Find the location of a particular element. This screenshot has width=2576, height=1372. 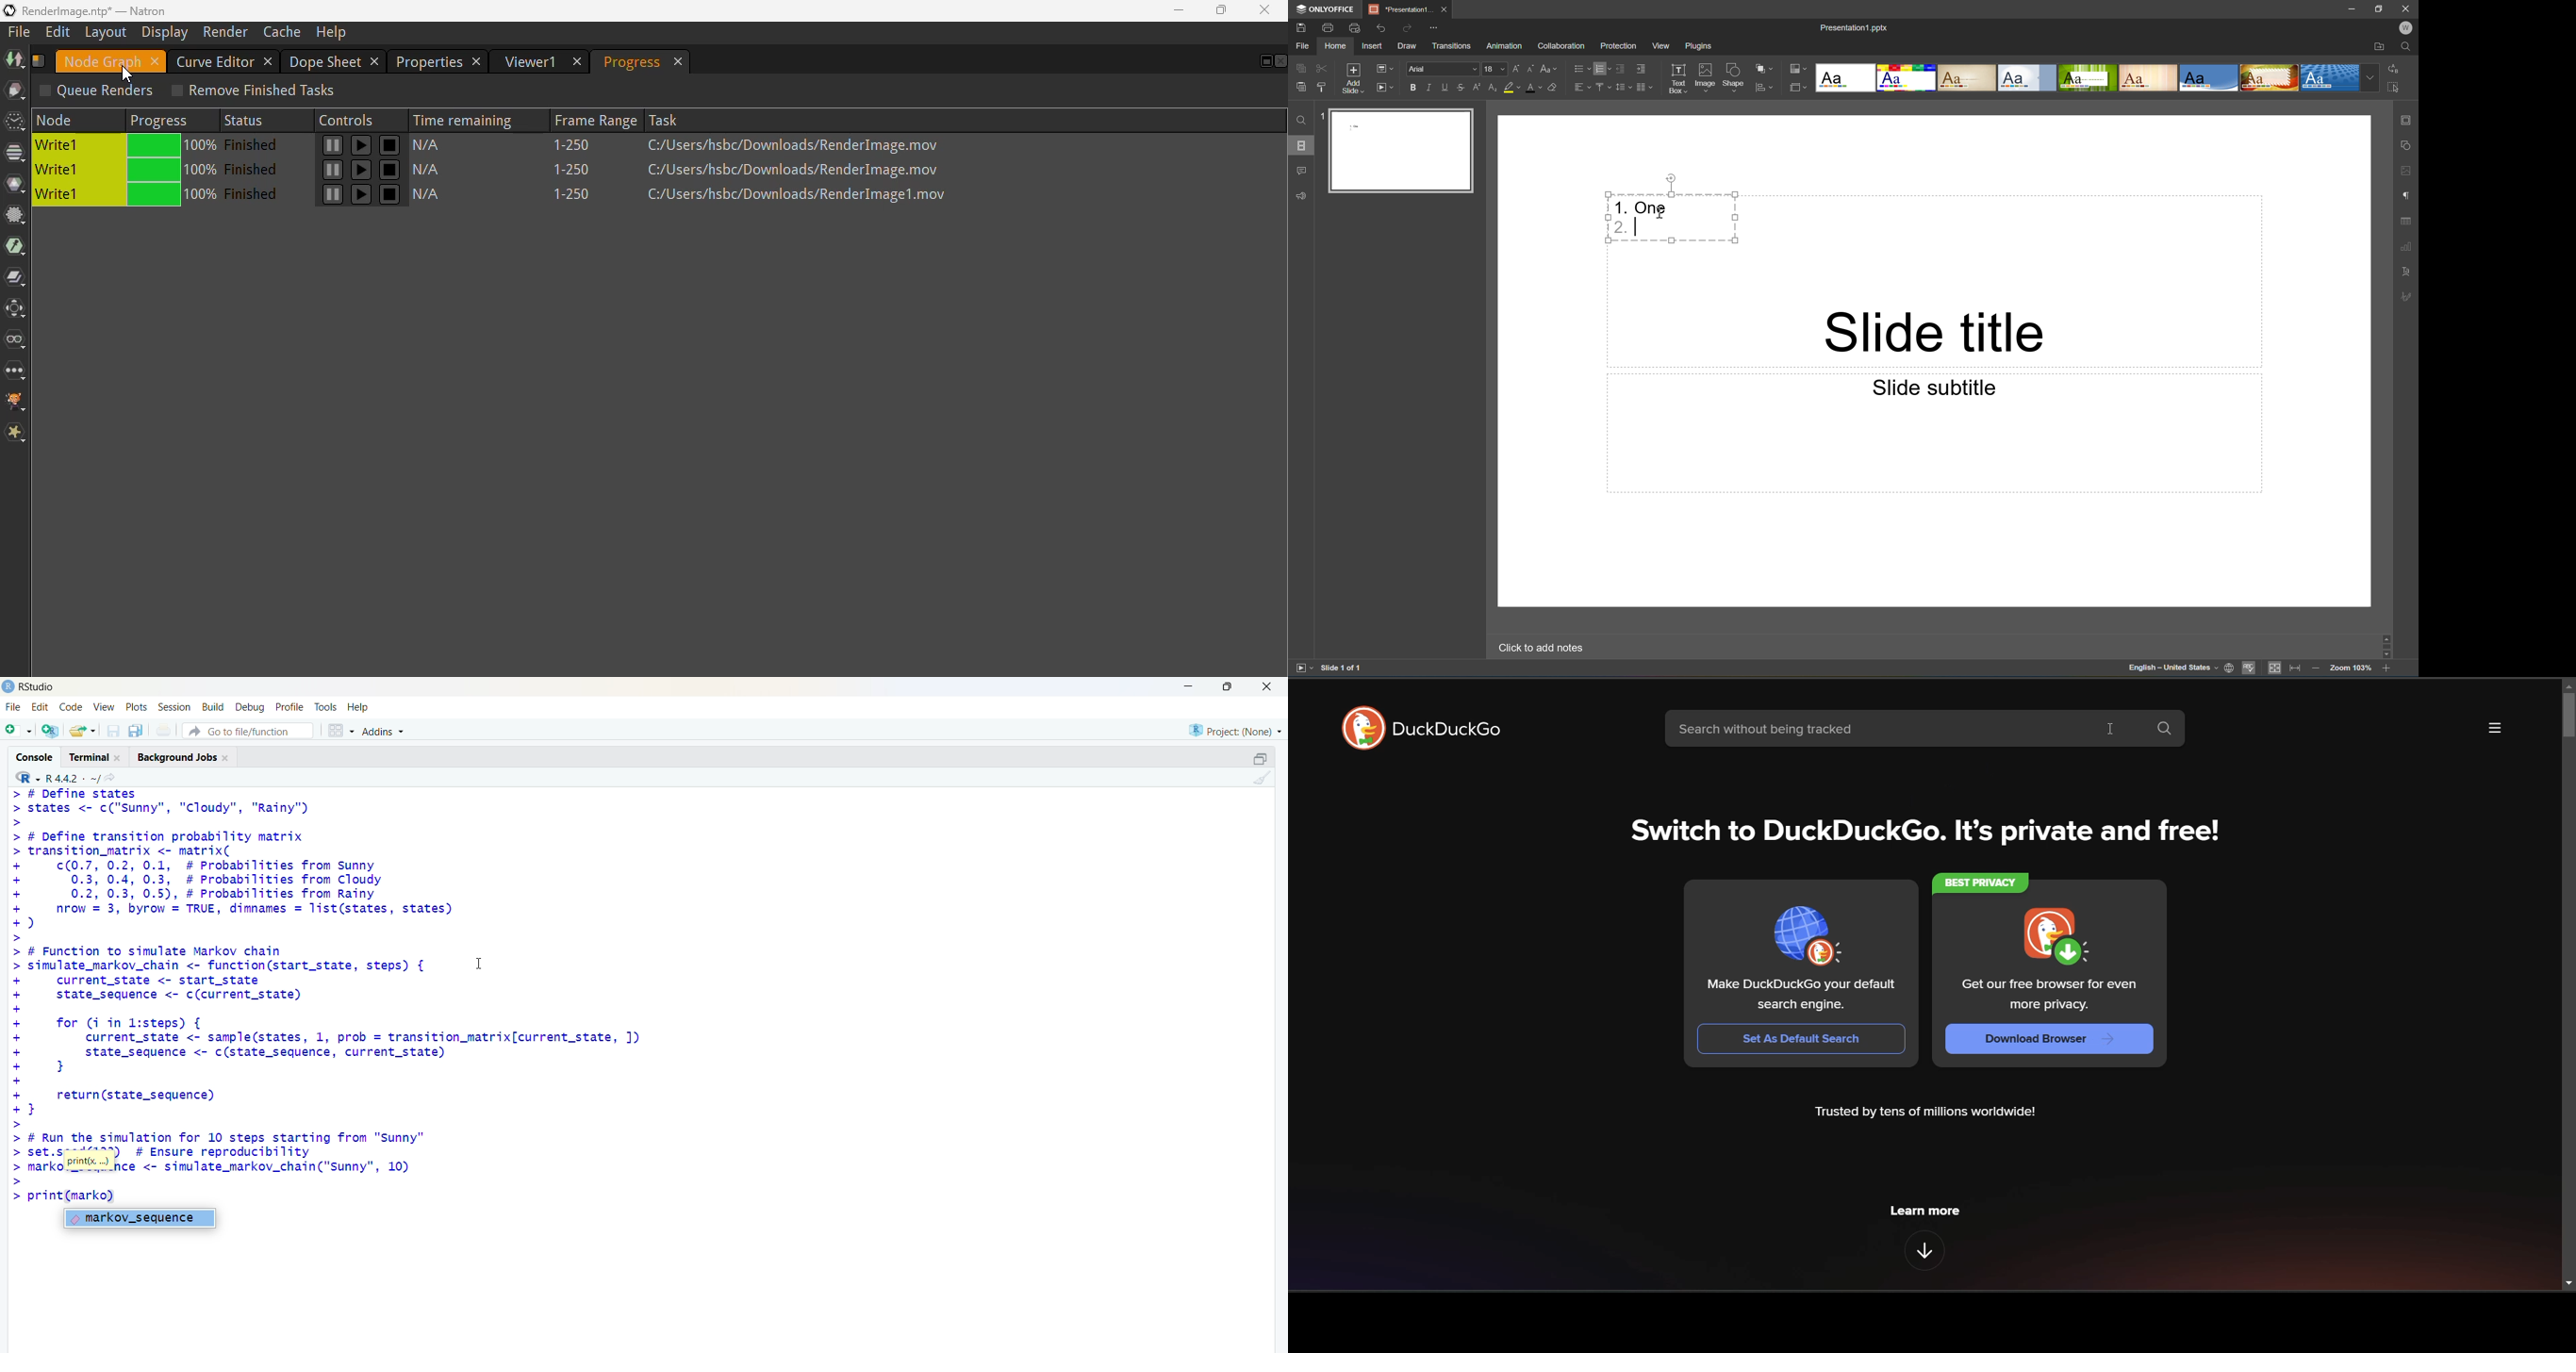

save current document is located at coordinates (113, 731).